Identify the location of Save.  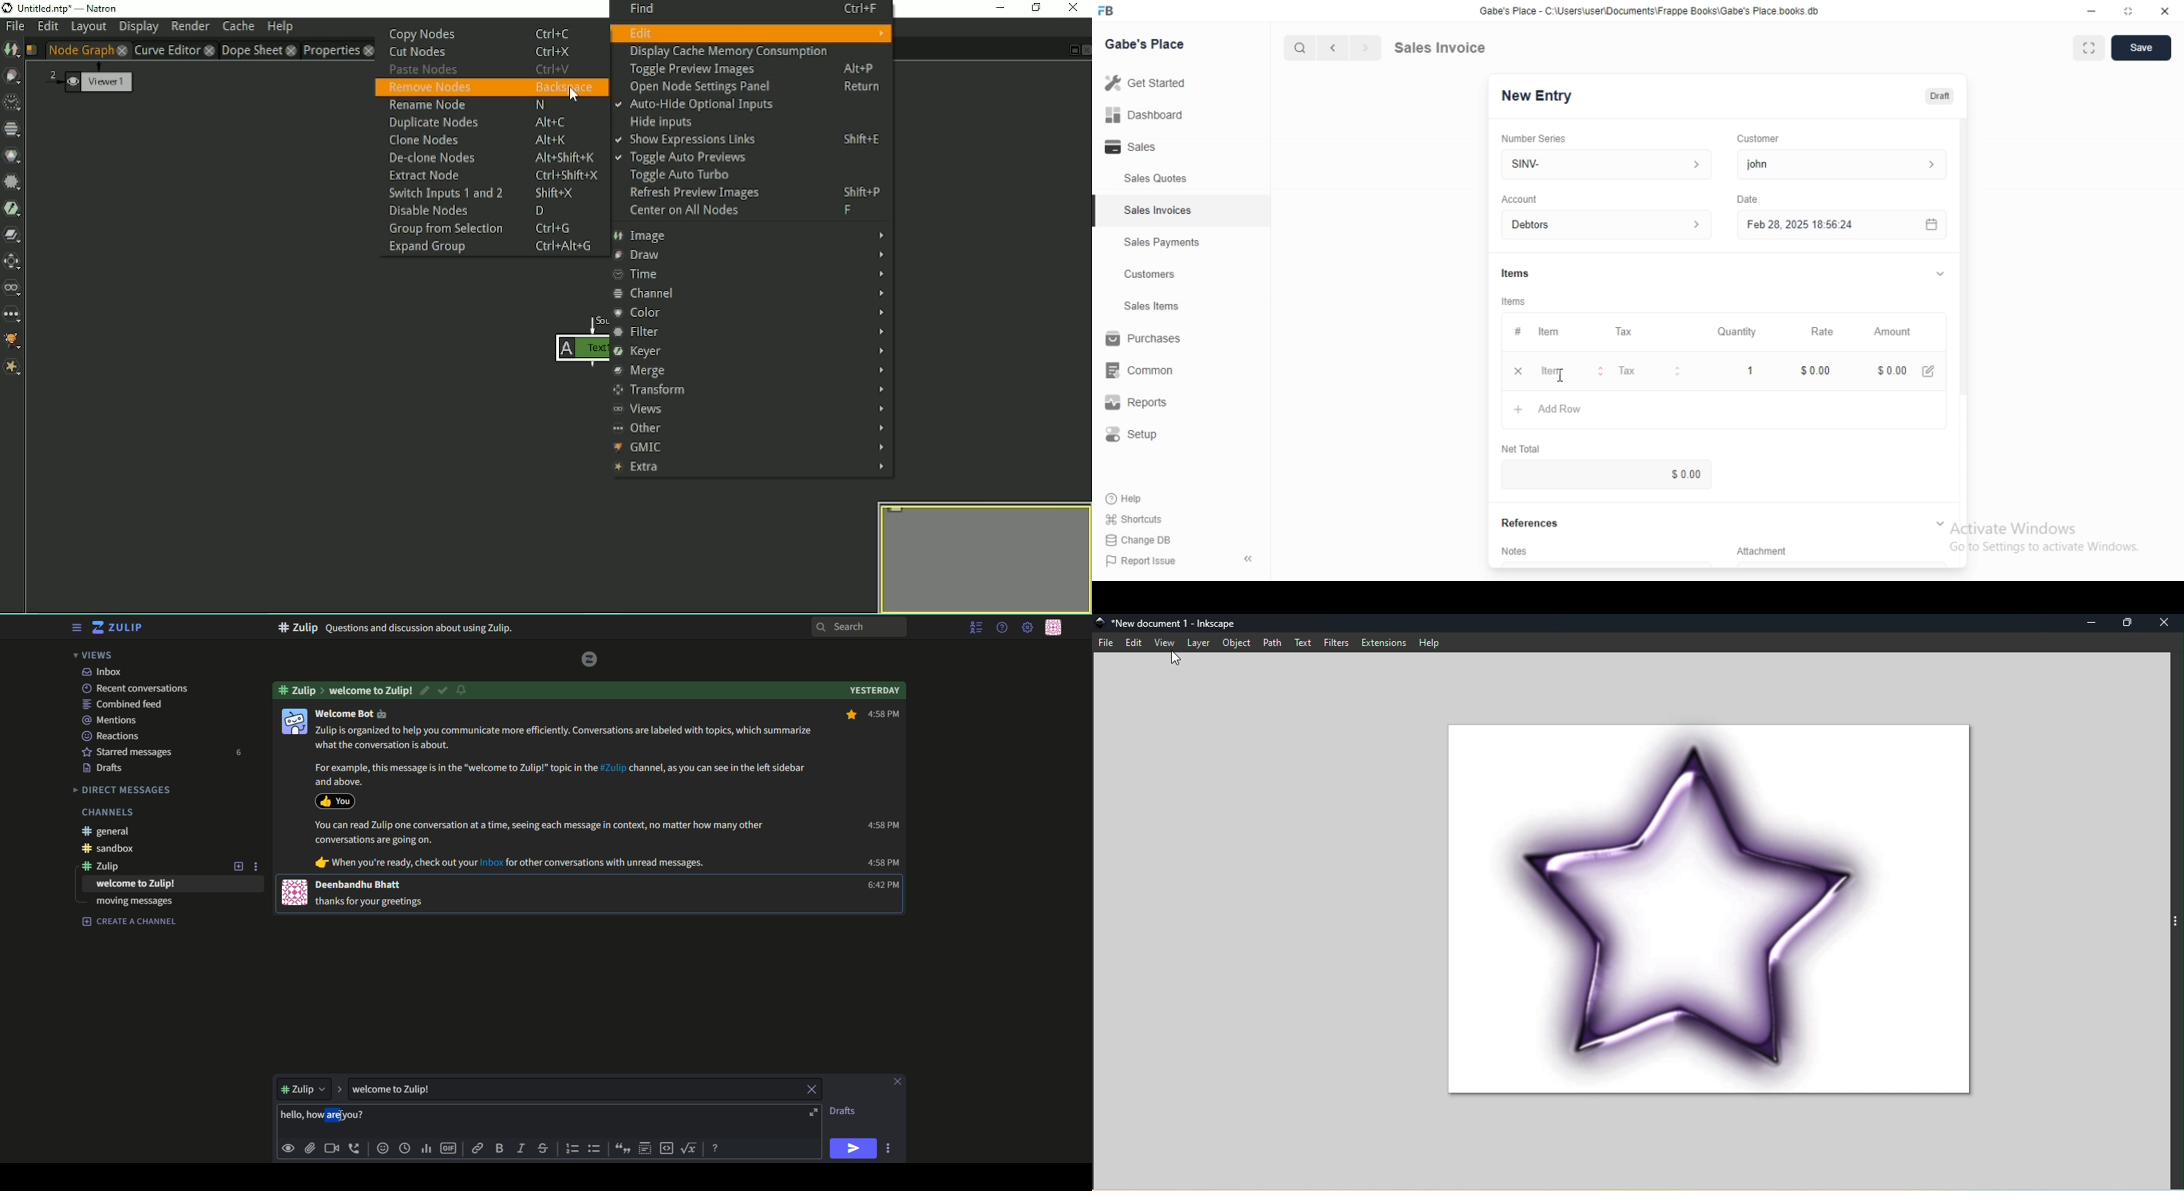
(2141, 49).